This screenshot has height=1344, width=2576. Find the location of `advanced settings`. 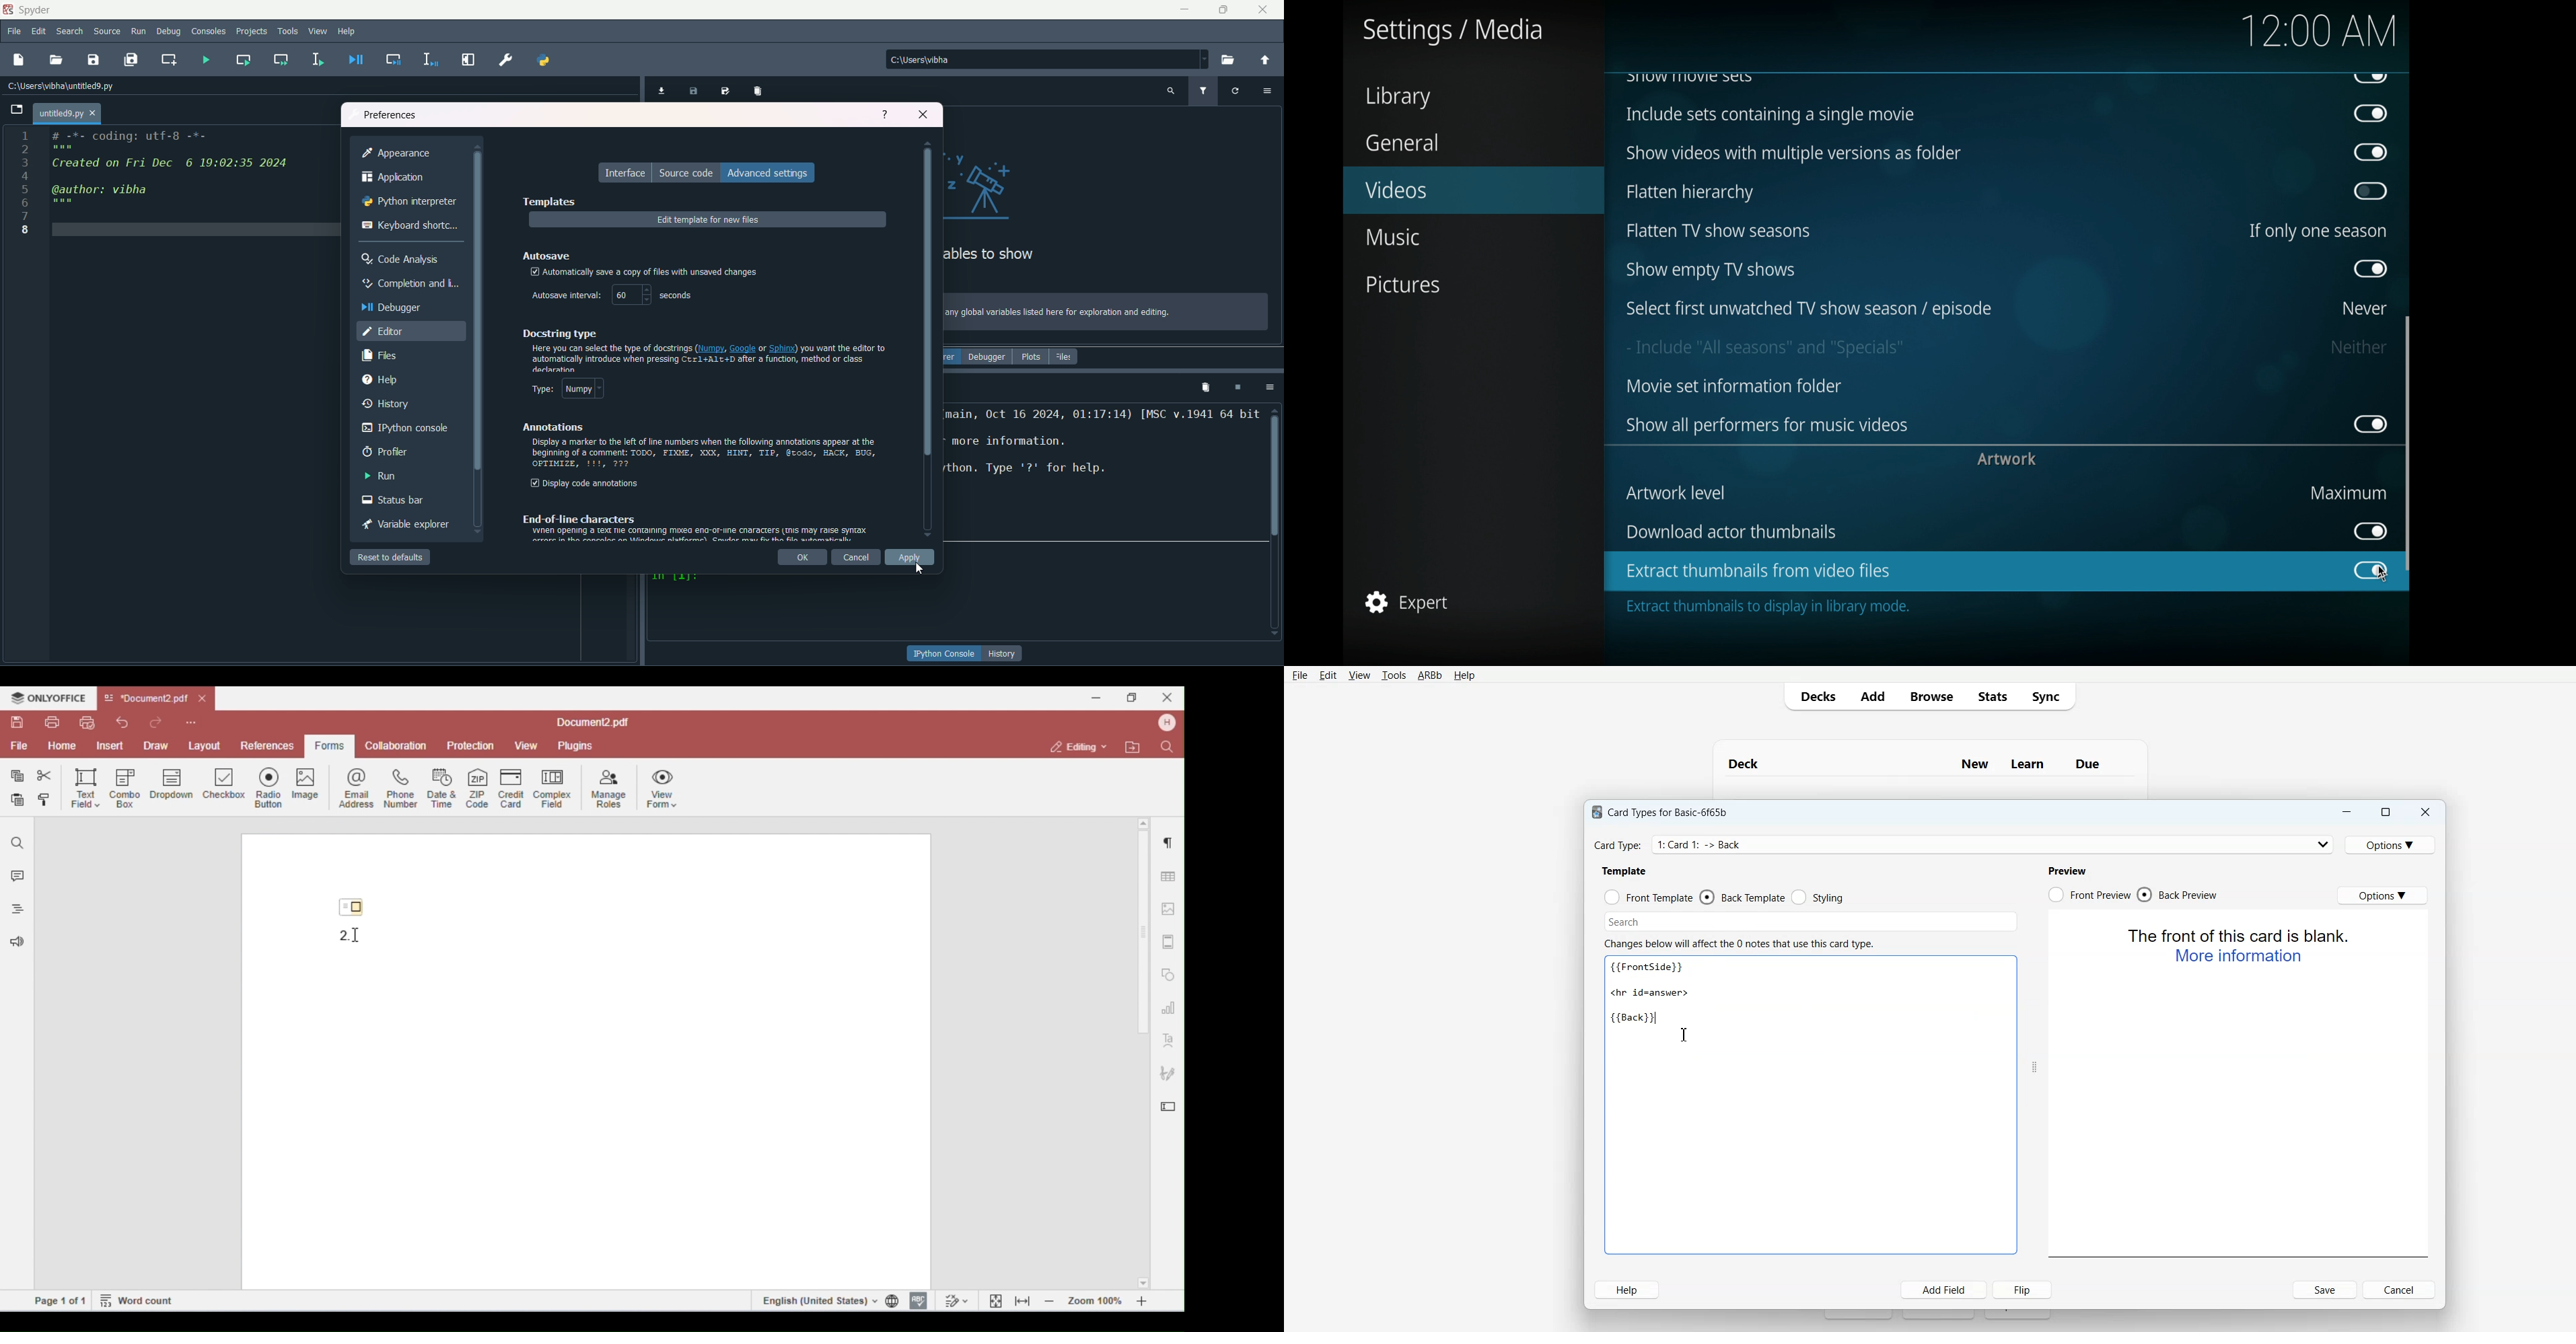

advanced settings is located at coordinates (769, 173).